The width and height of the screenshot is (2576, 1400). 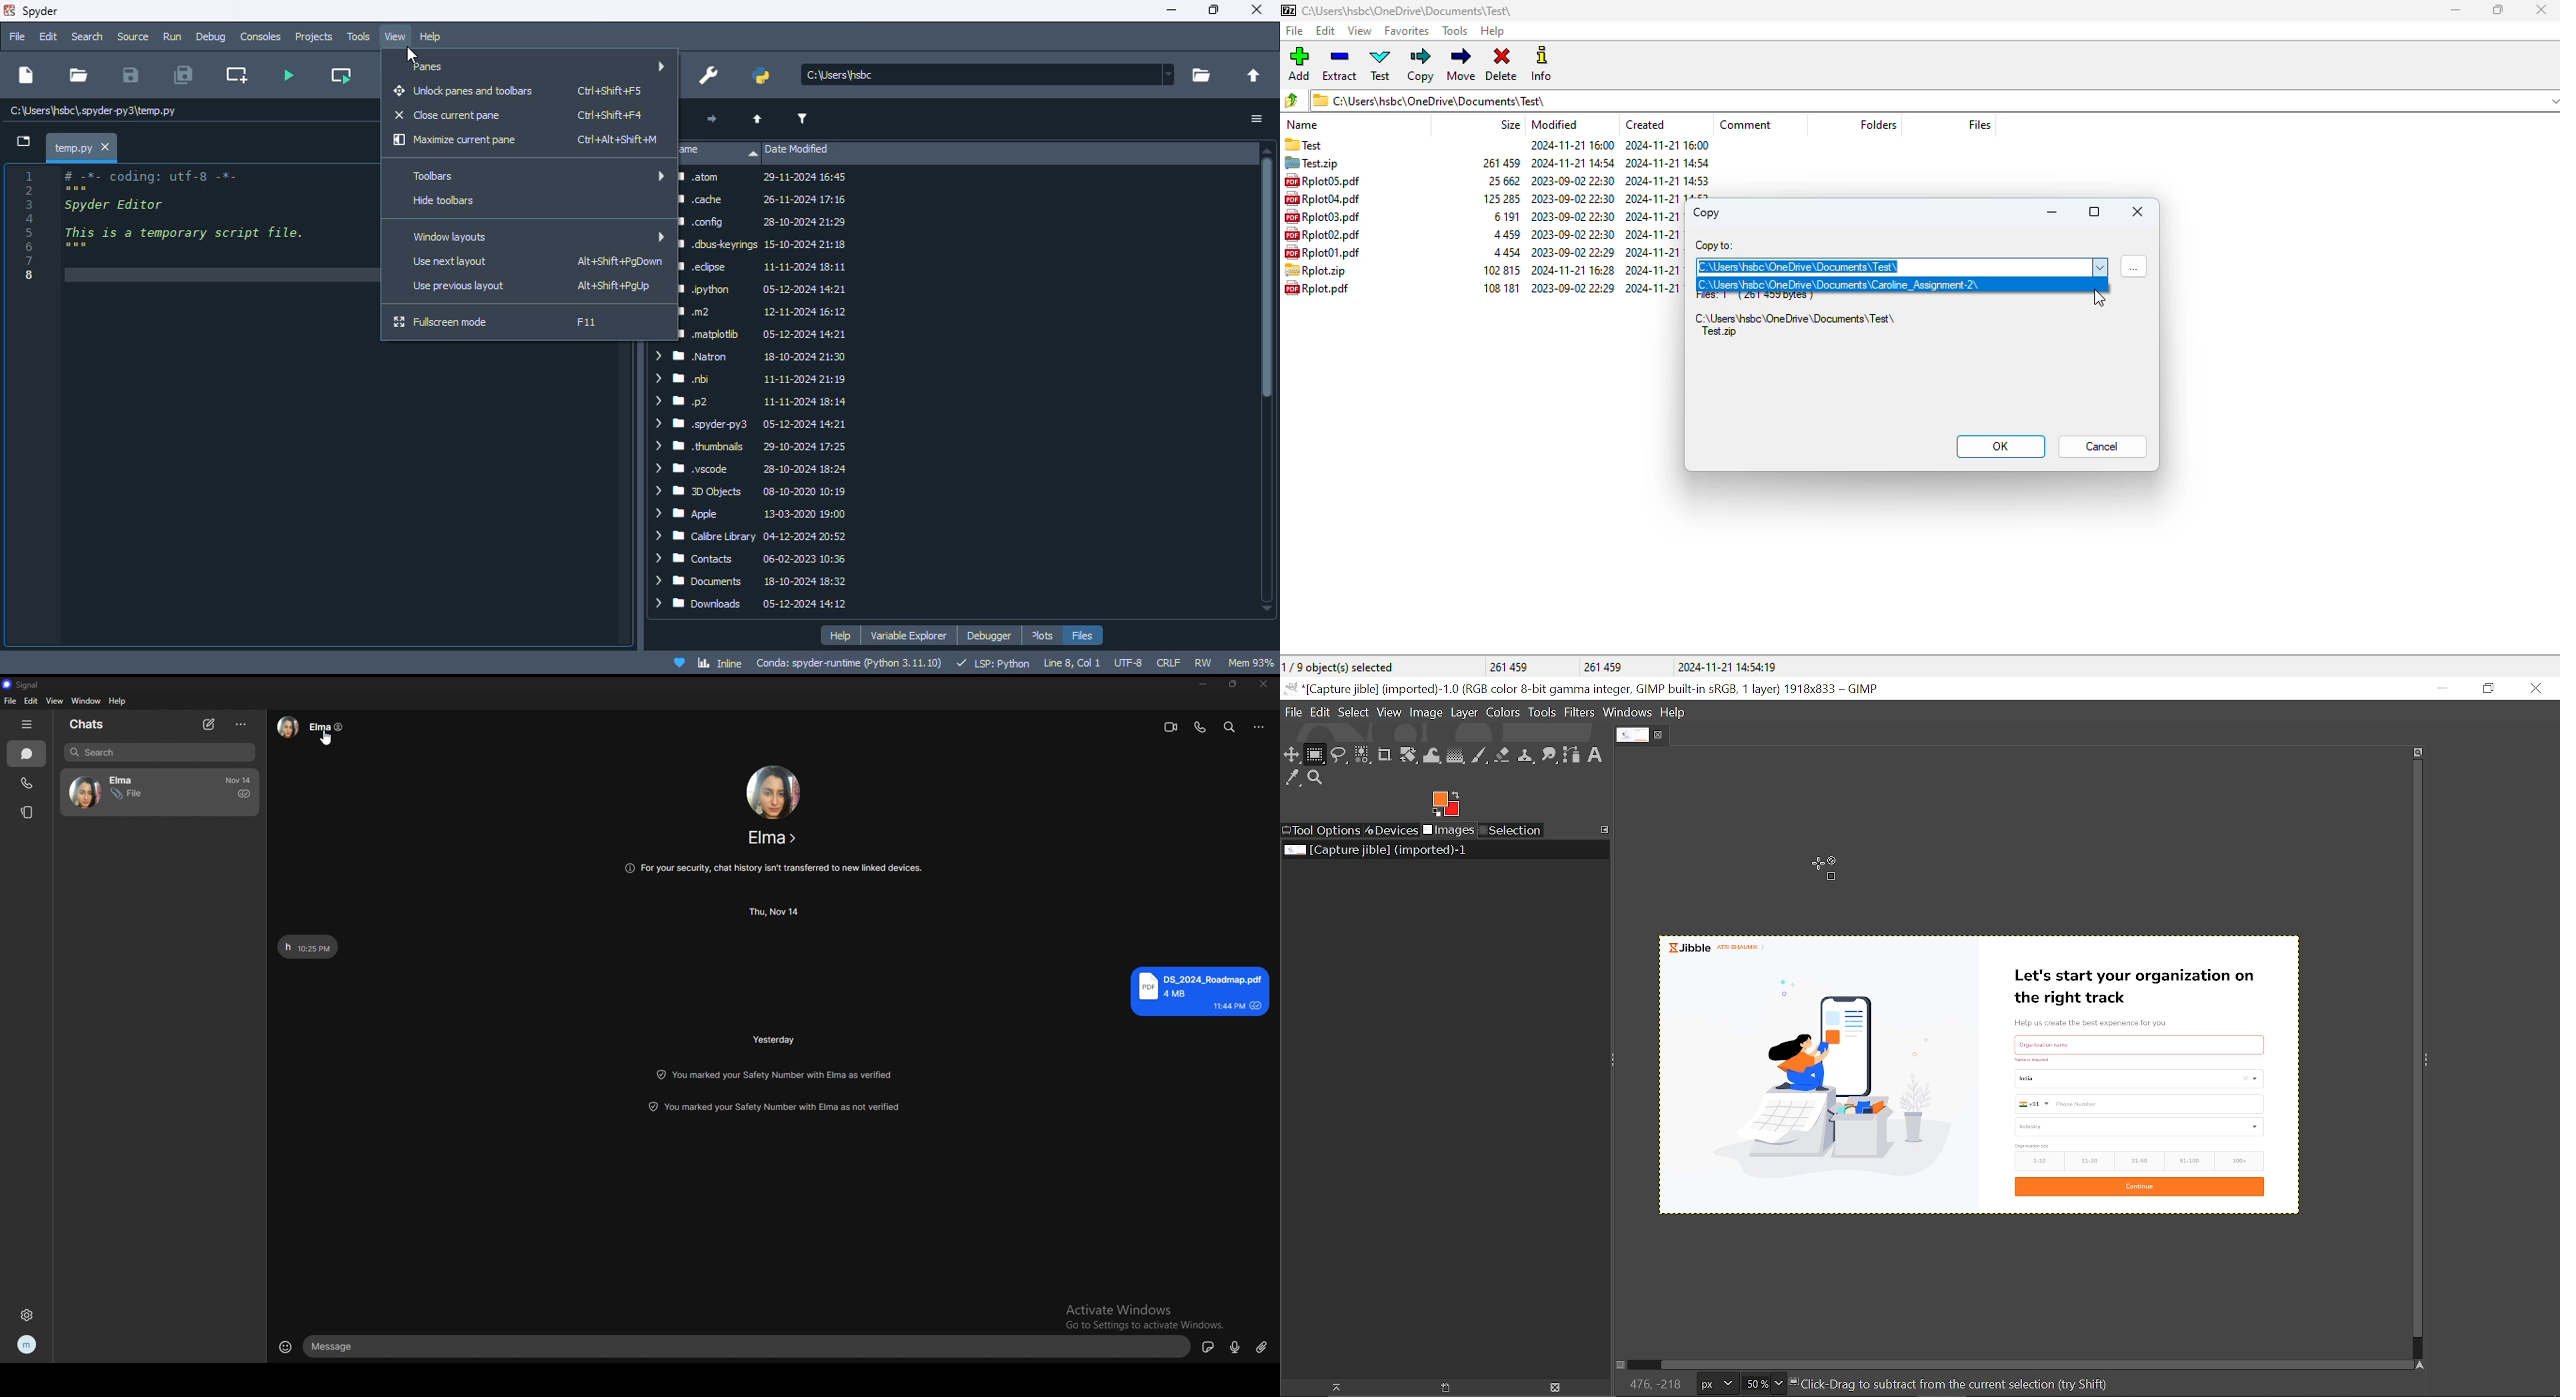 I want to click on PYTHONPATH manager, so click(x=762, y=75).